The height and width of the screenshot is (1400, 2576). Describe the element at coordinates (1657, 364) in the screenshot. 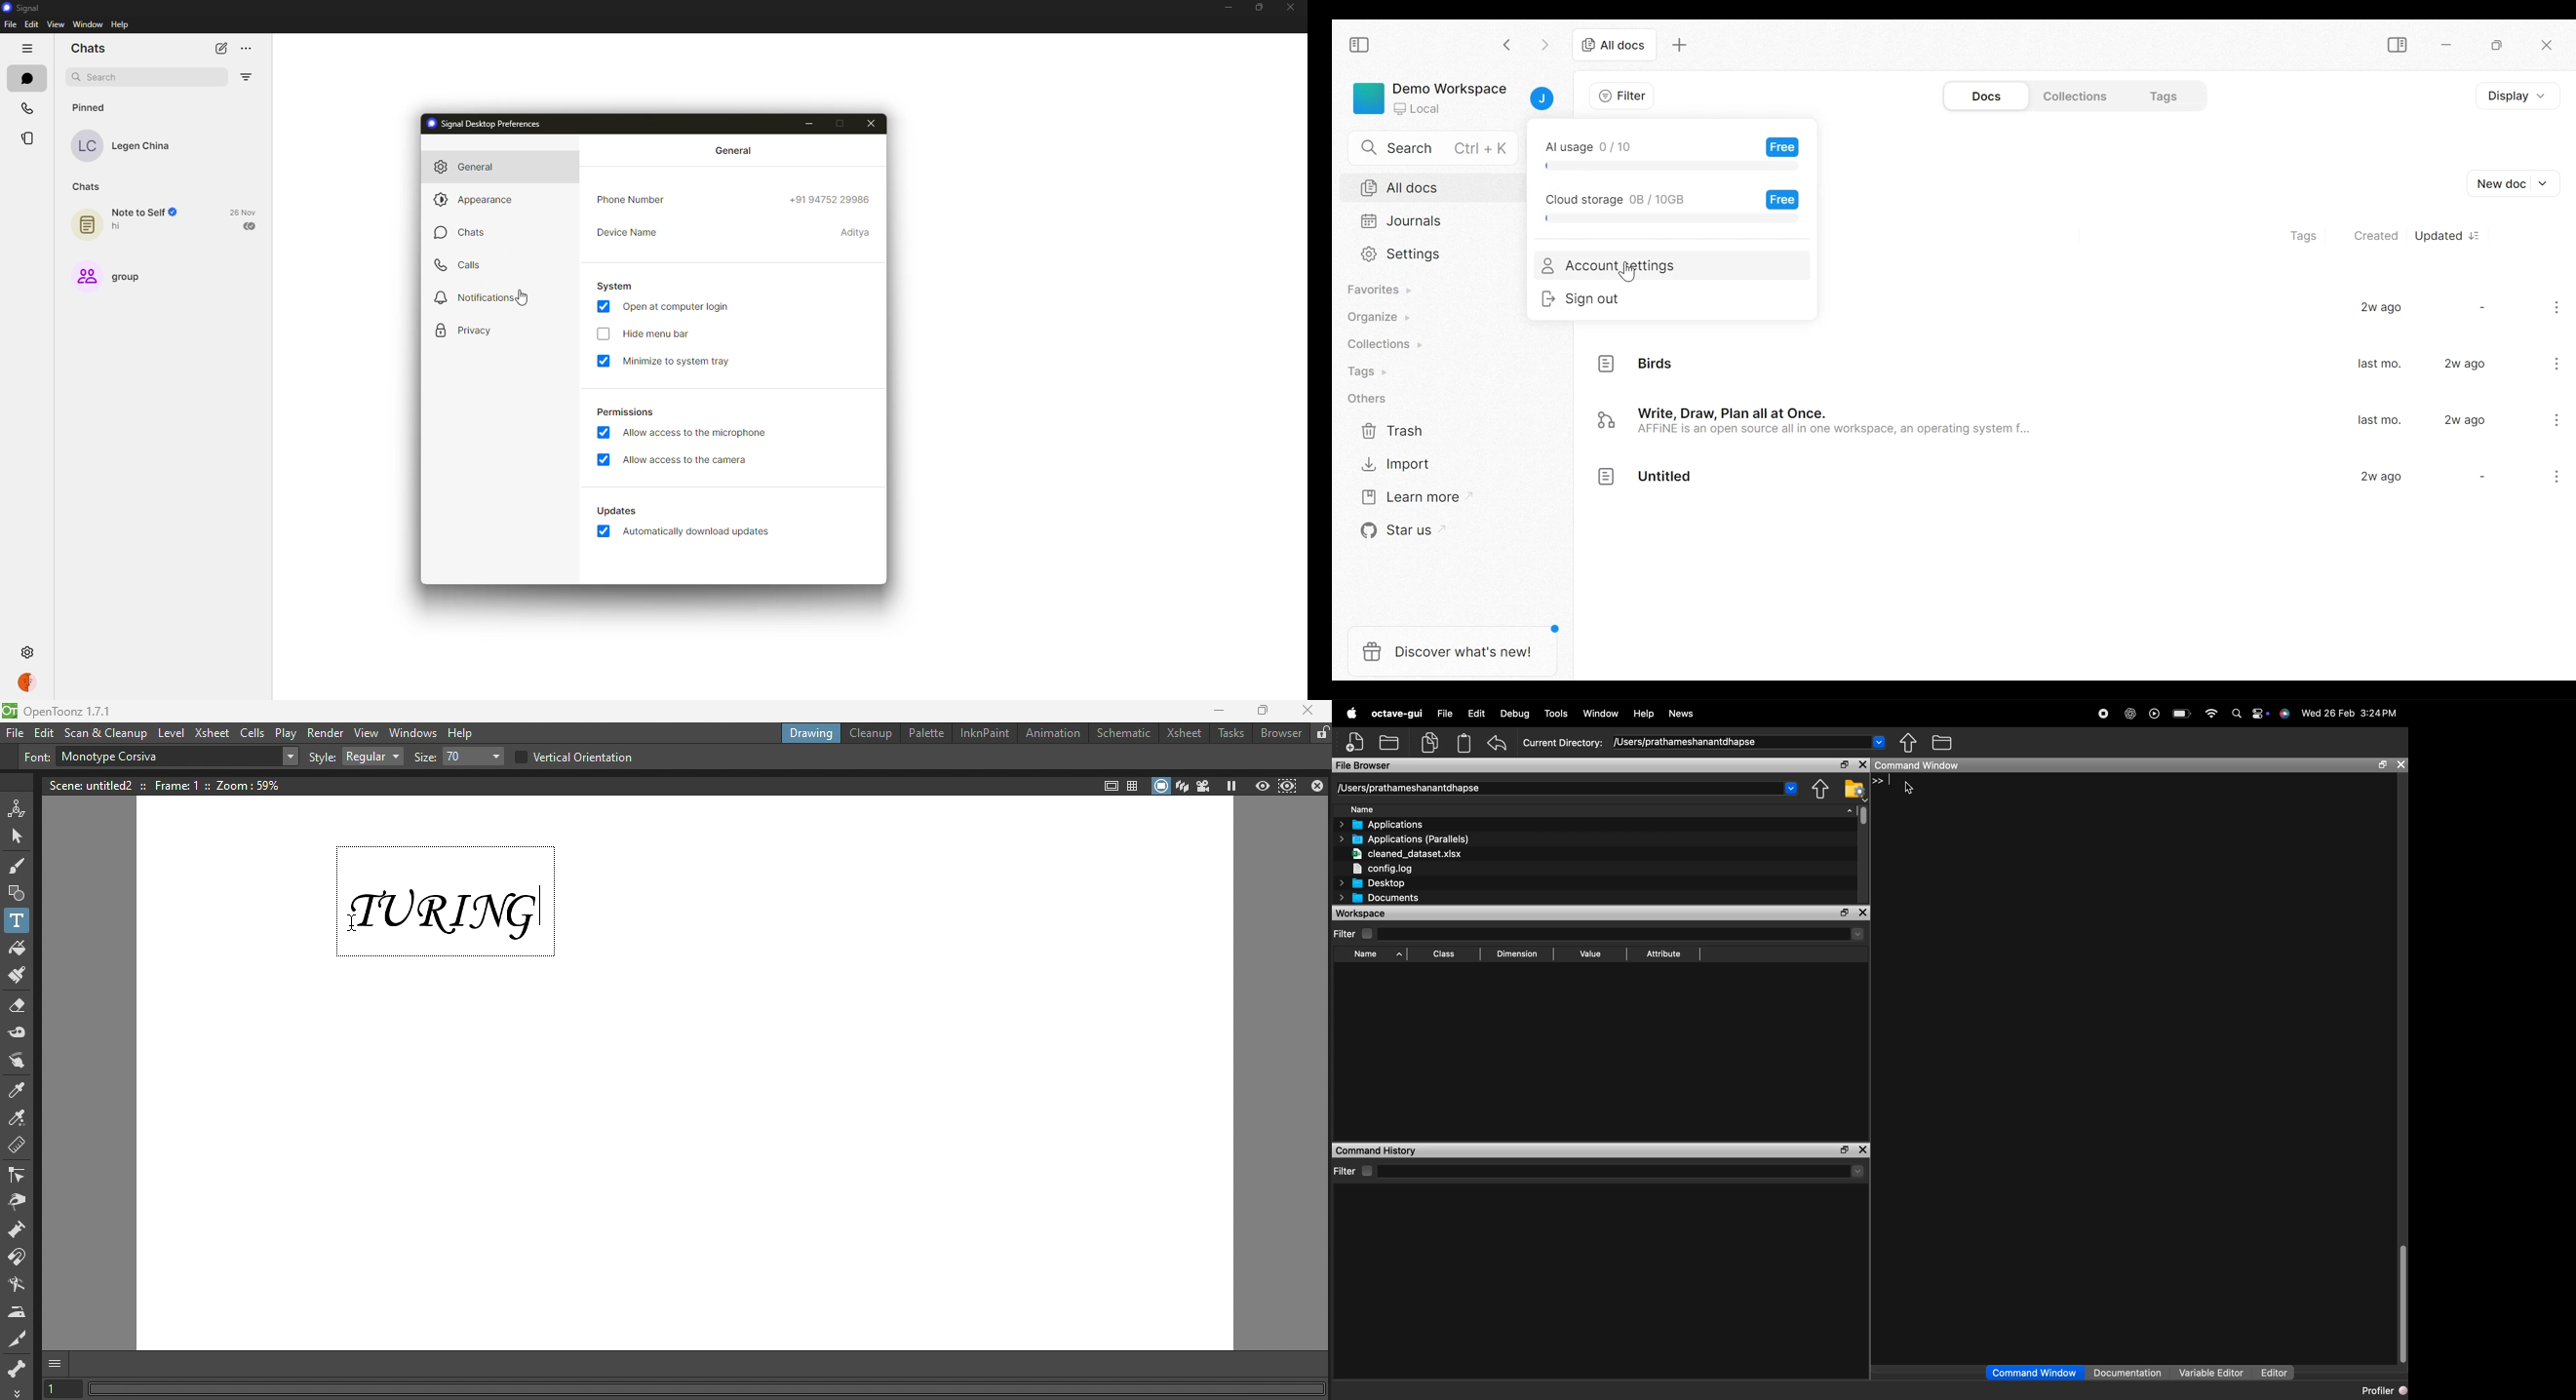

I see `Birds` at that location.